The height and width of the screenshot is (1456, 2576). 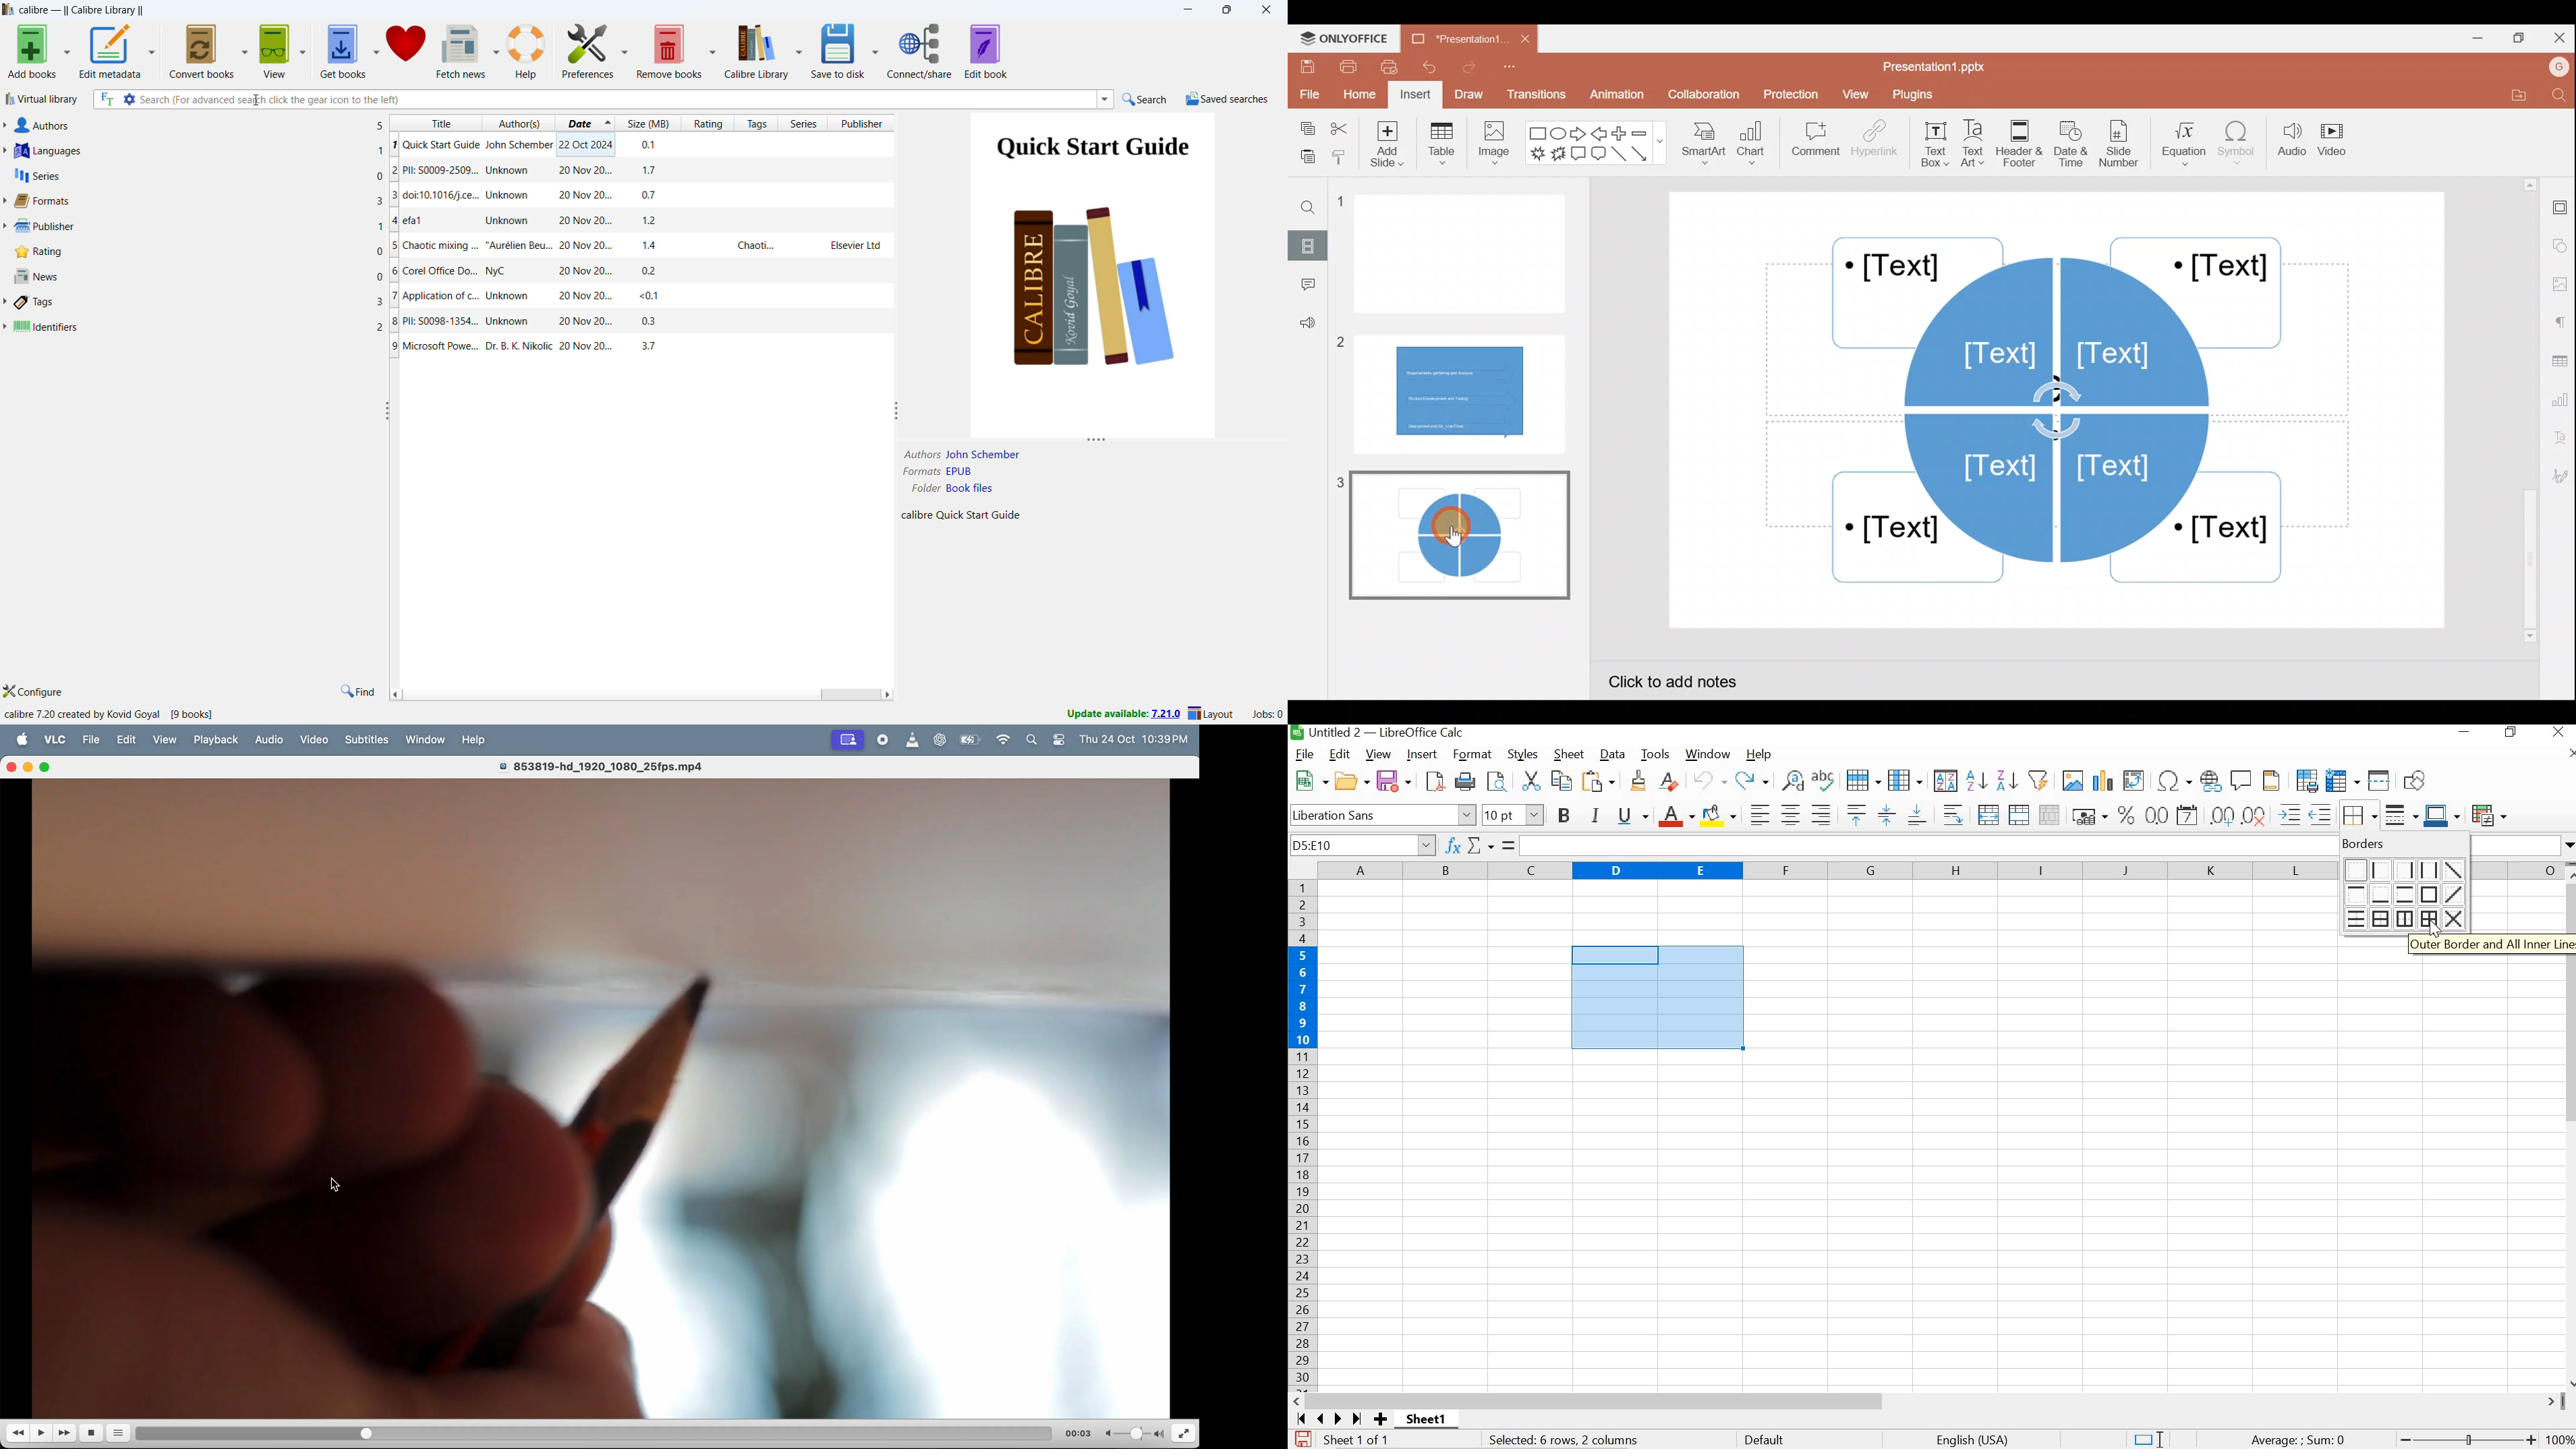 What do you see at coordinates (67, 49) in the screenshot?
I see `add books options` at bounding box center [67, 49].